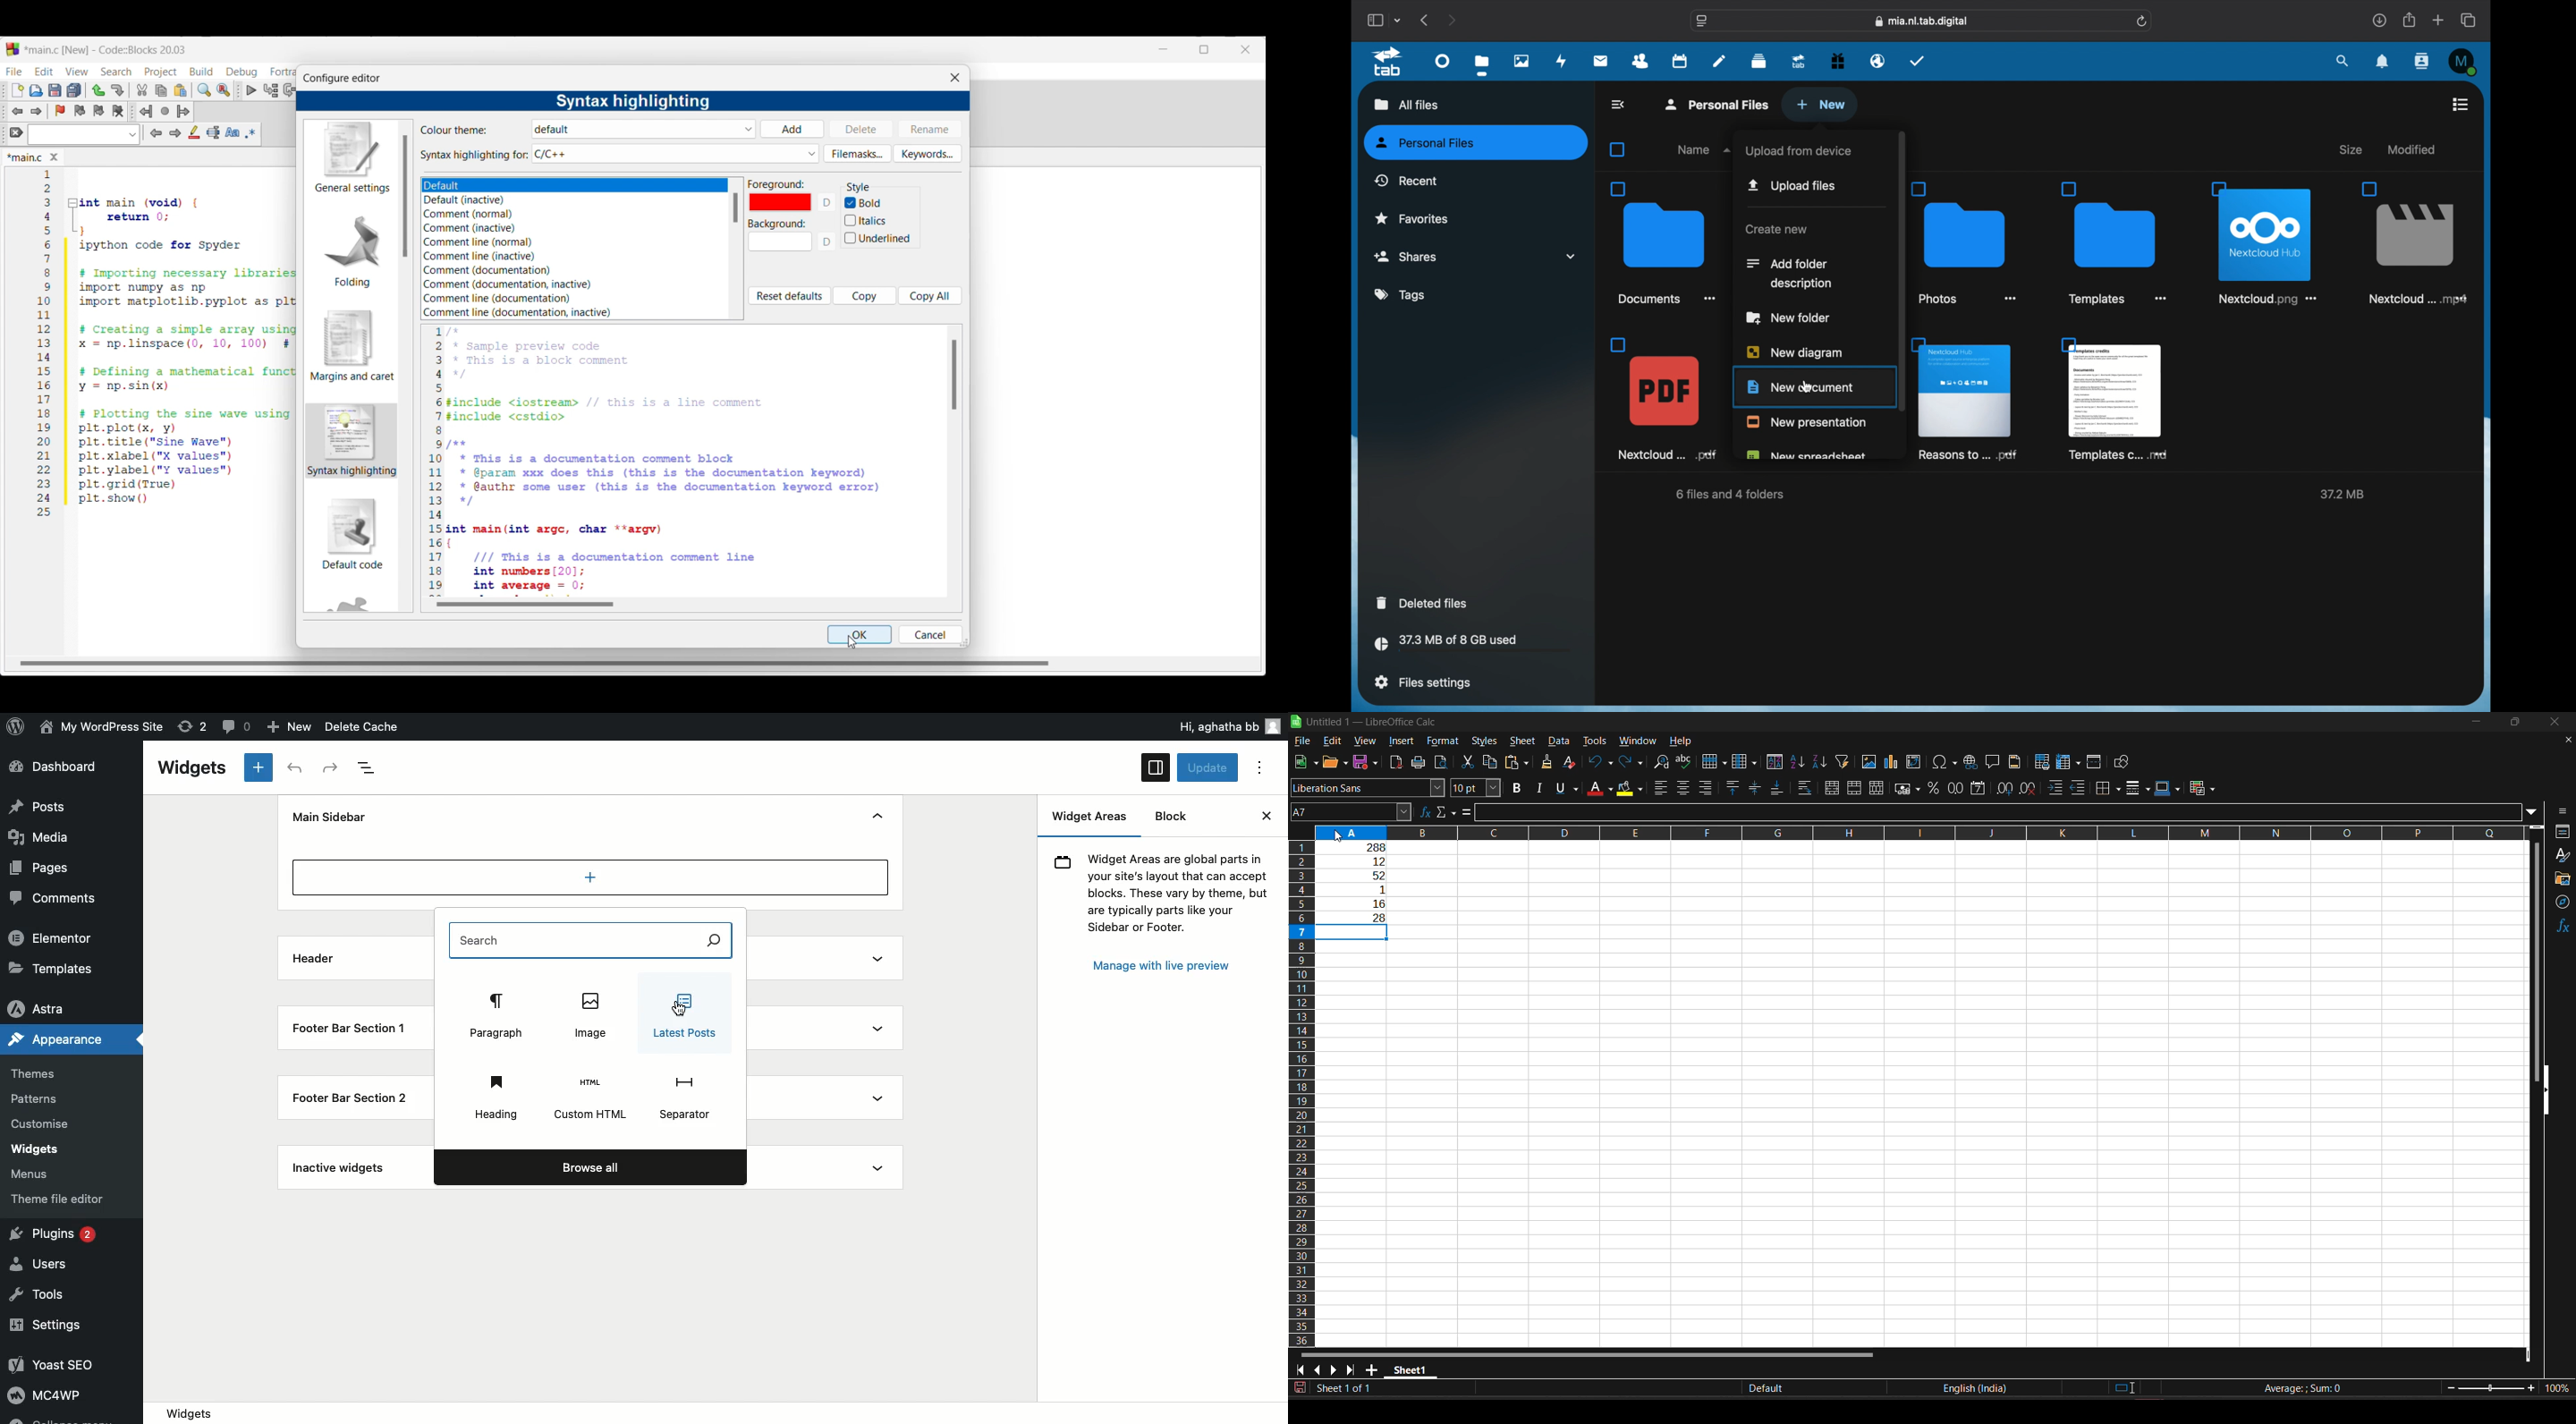 This screenshot has height=1428, width=2576. I want to click on MC4wp, so click(57, 1398).